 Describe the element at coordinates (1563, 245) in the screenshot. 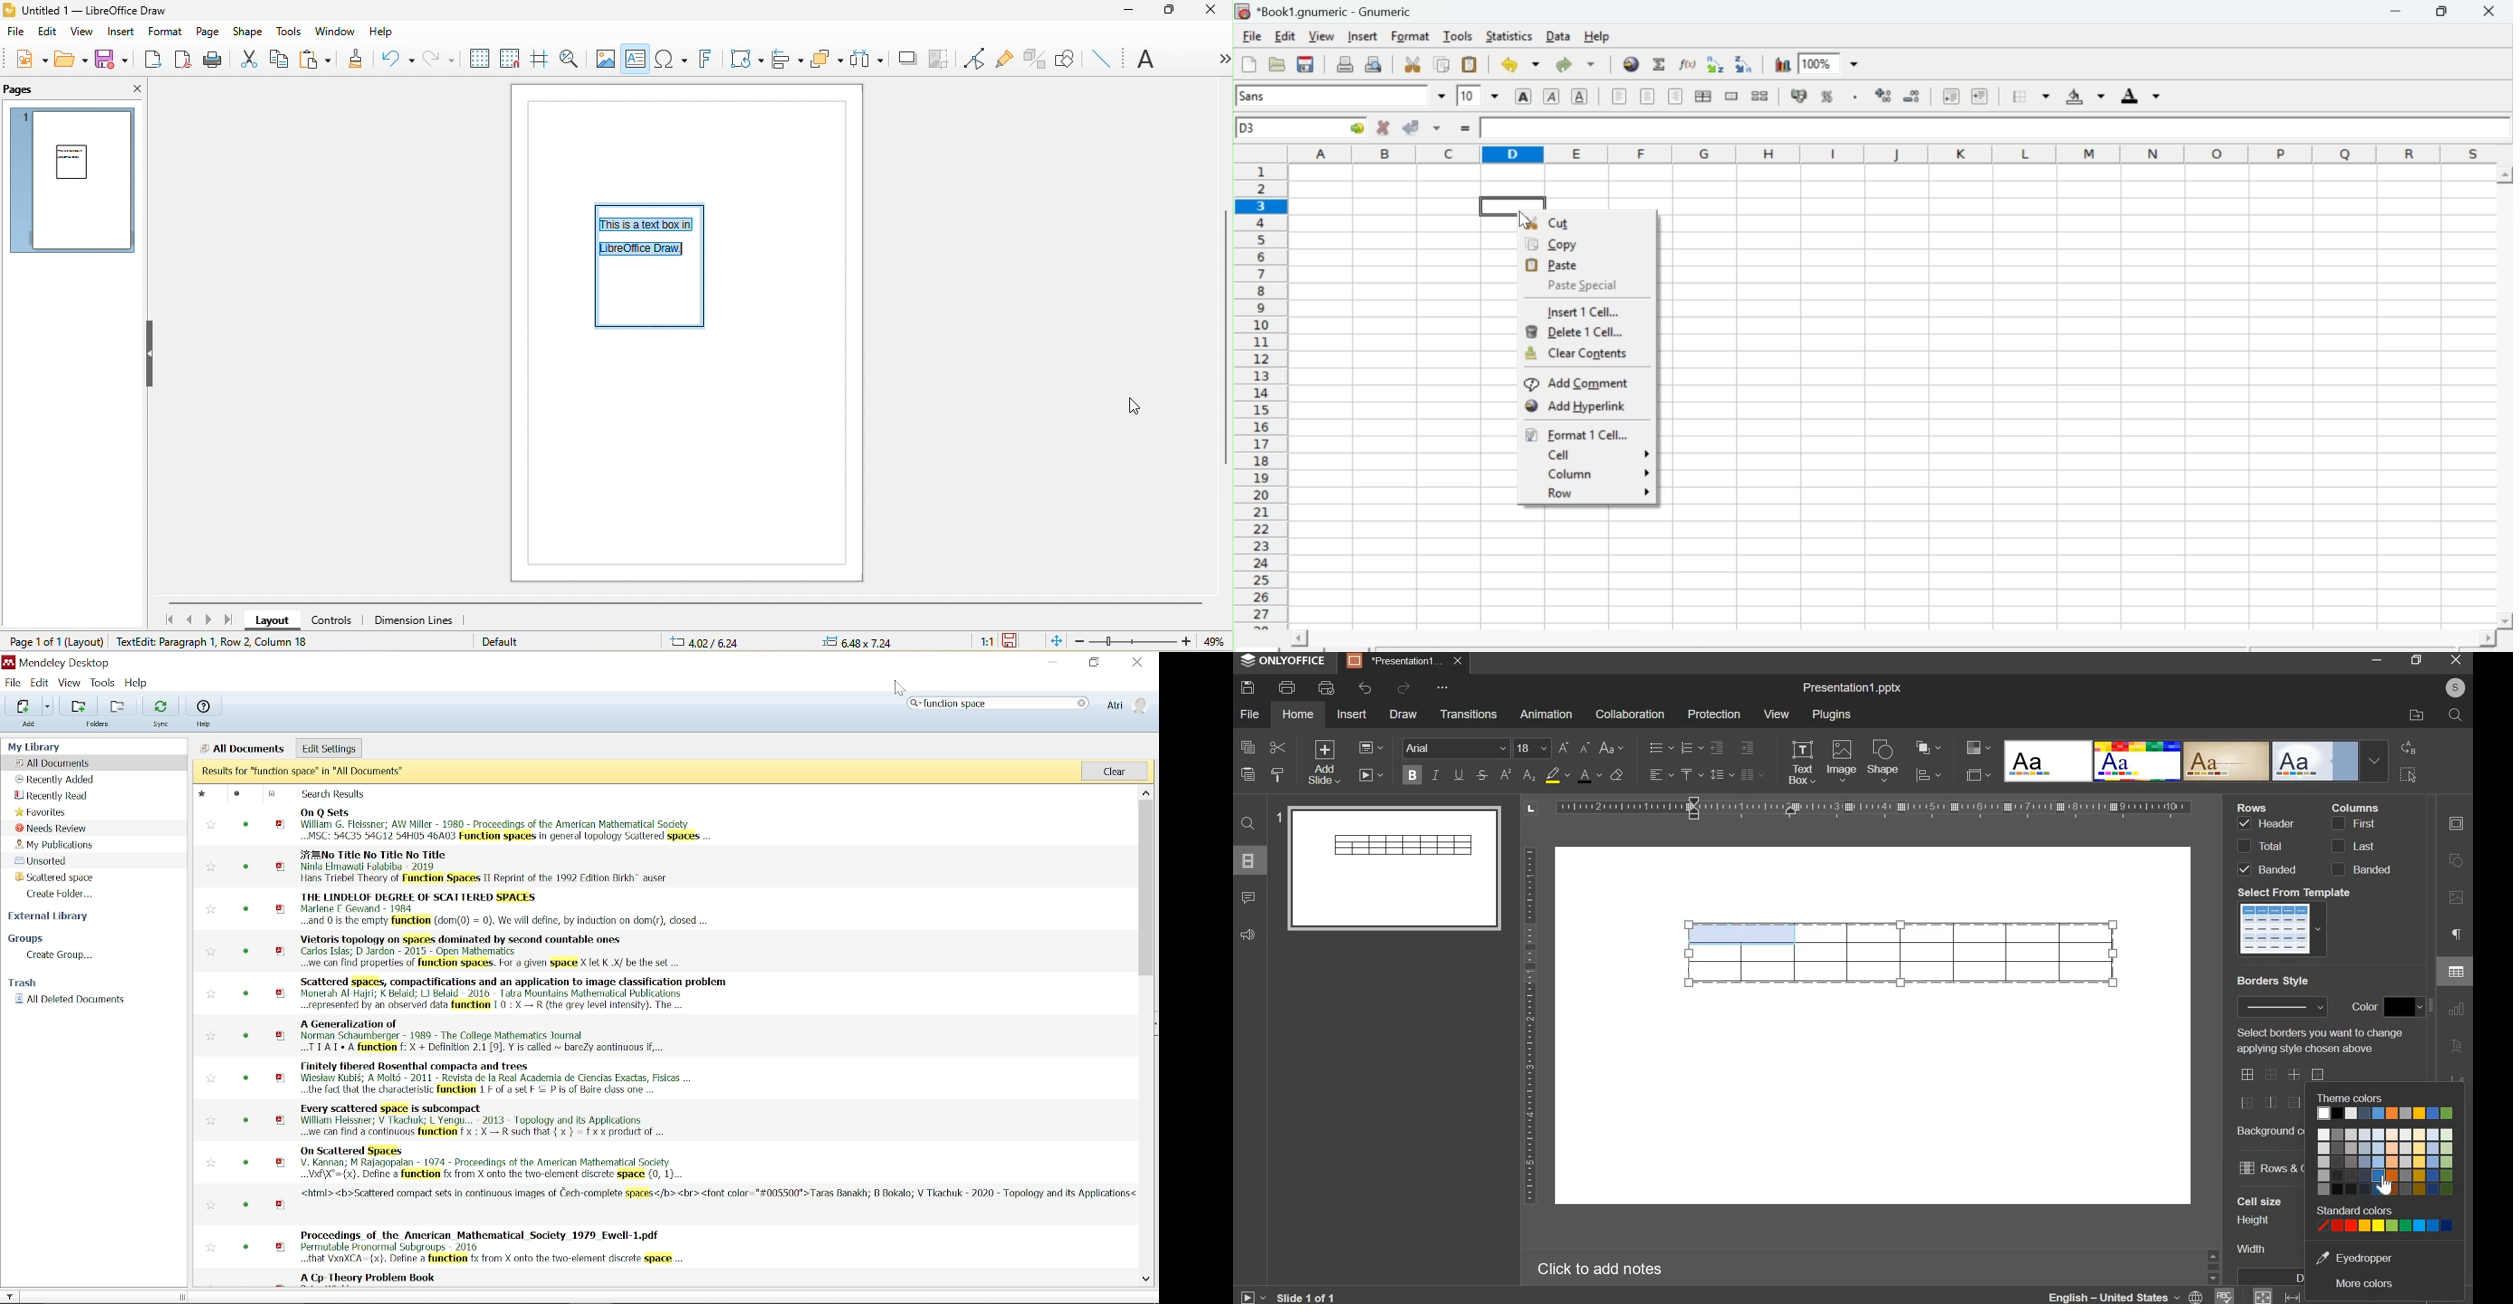

I see `Copy` at that location.